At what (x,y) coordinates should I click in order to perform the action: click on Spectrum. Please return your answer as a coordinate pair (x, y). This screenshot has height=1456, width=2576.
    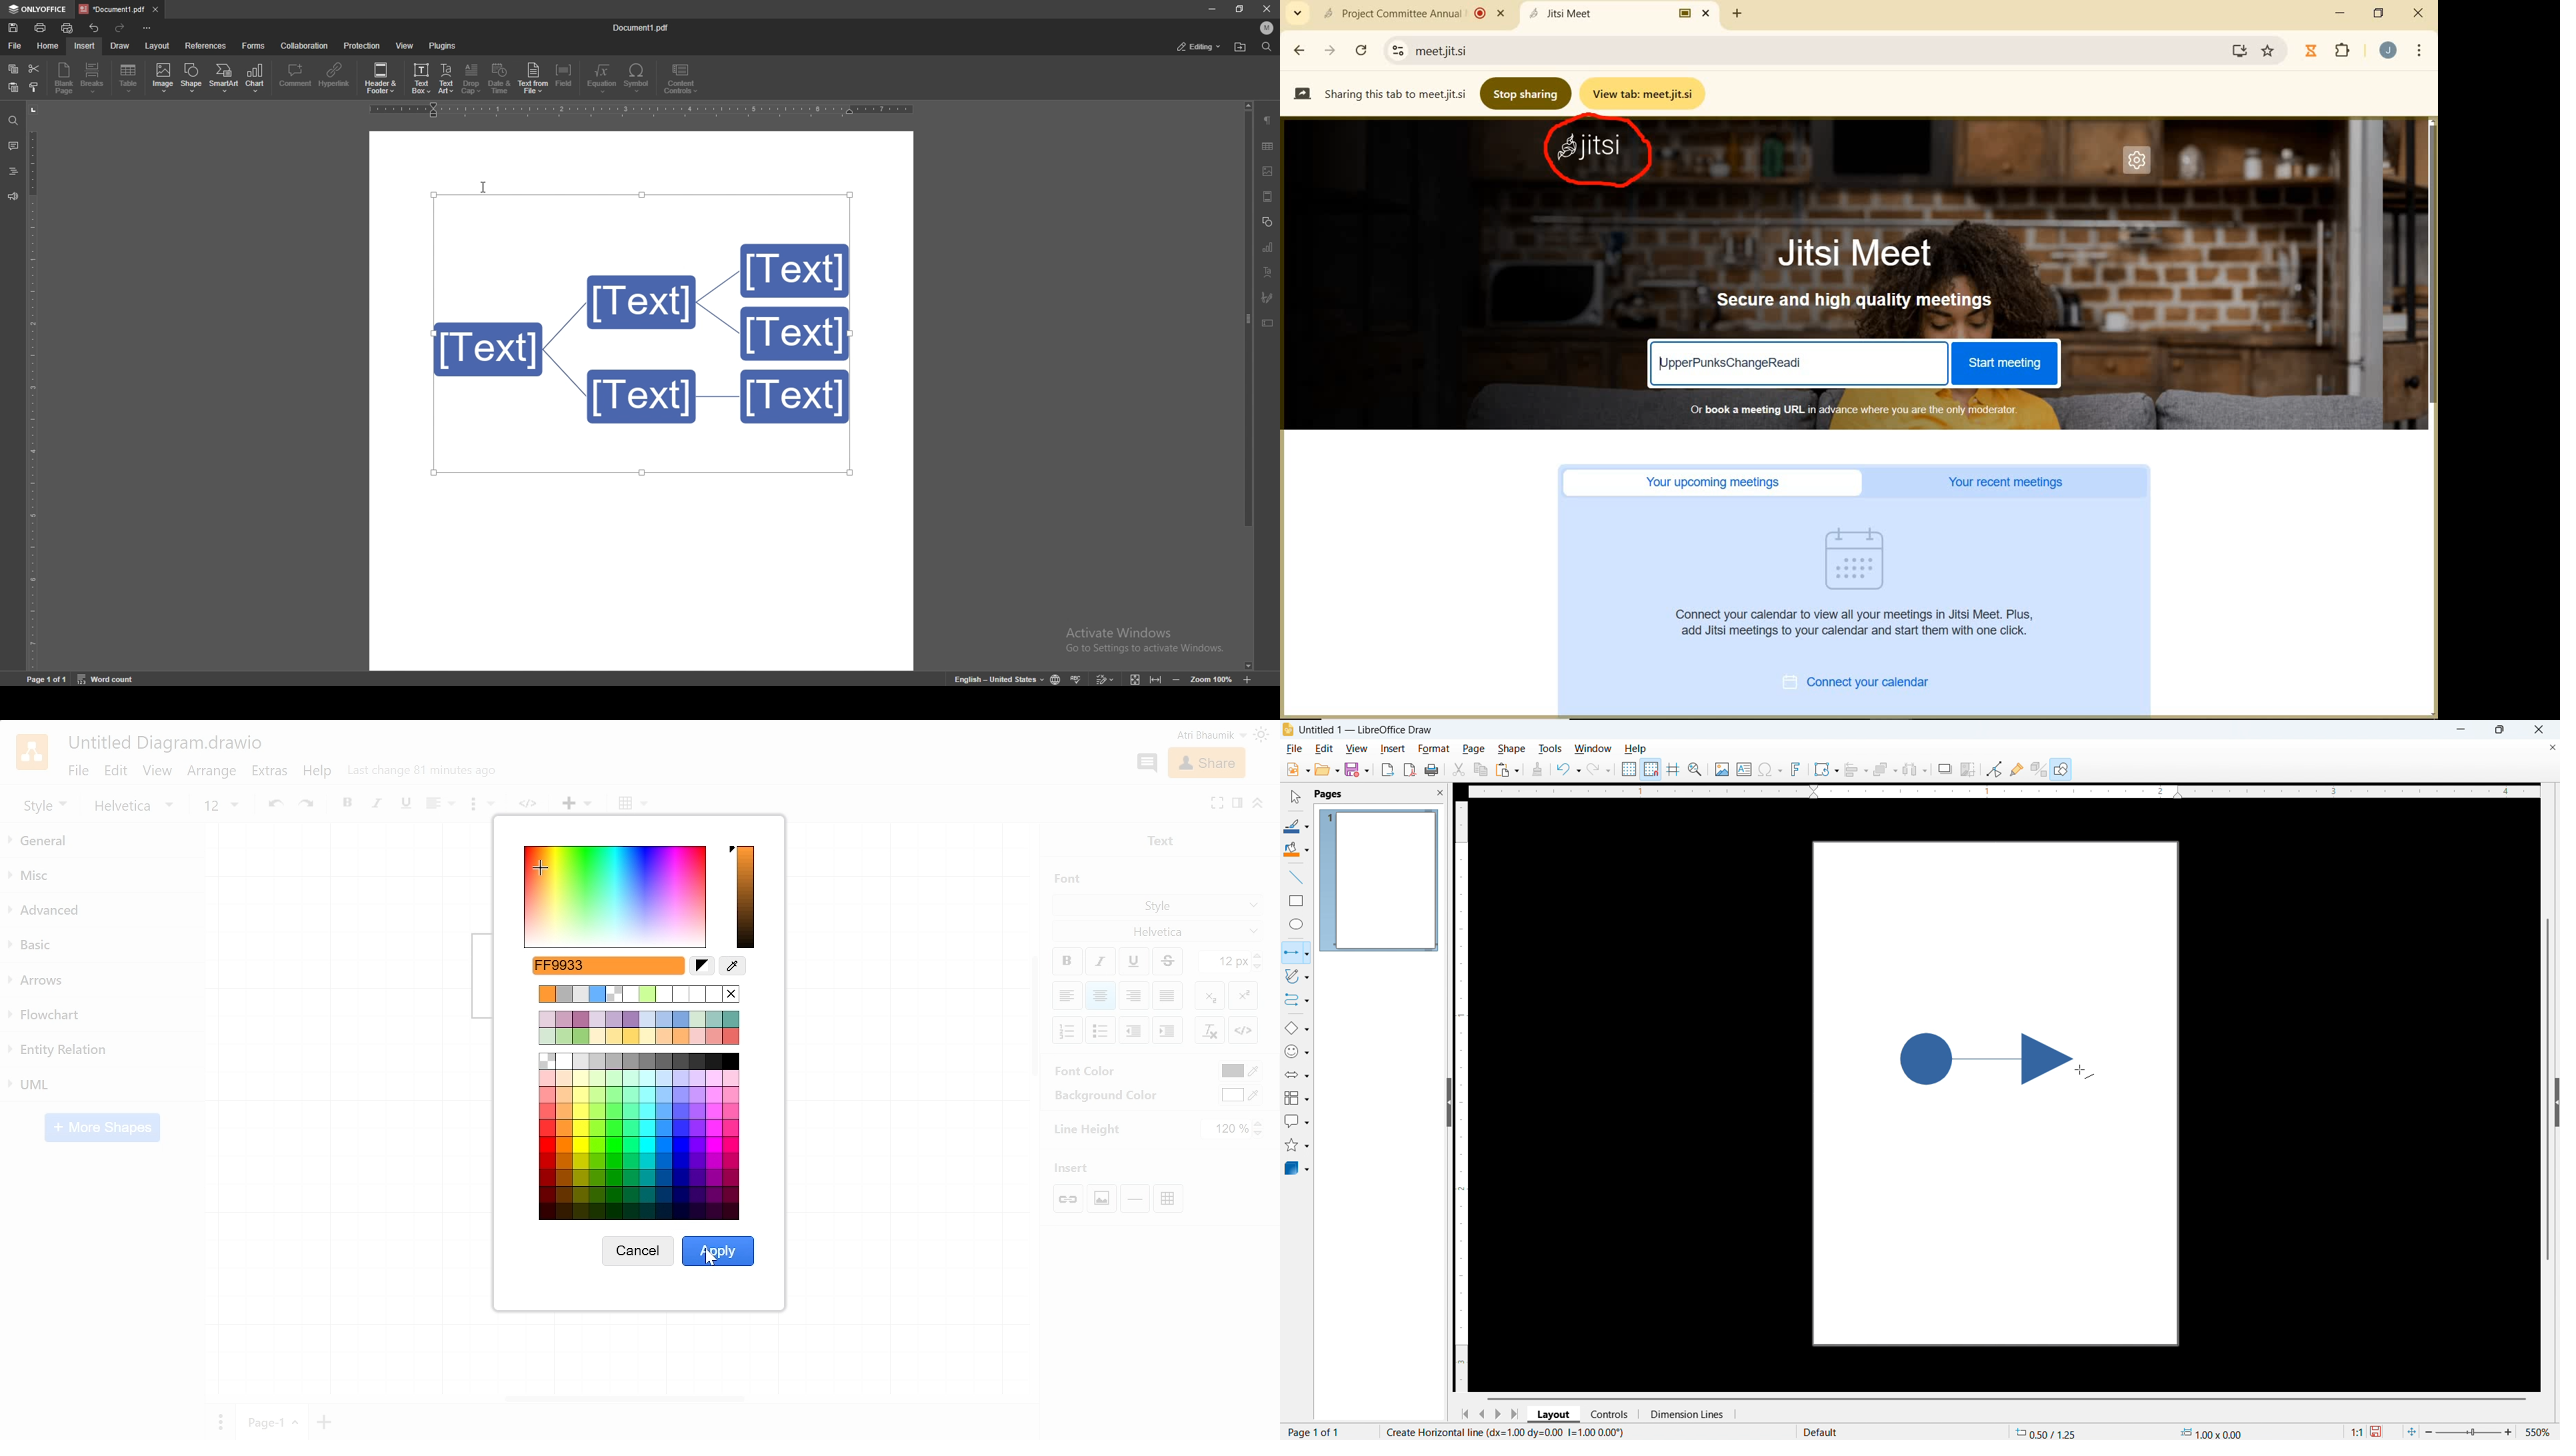
    Looking at the image, I should click on (616, 896).